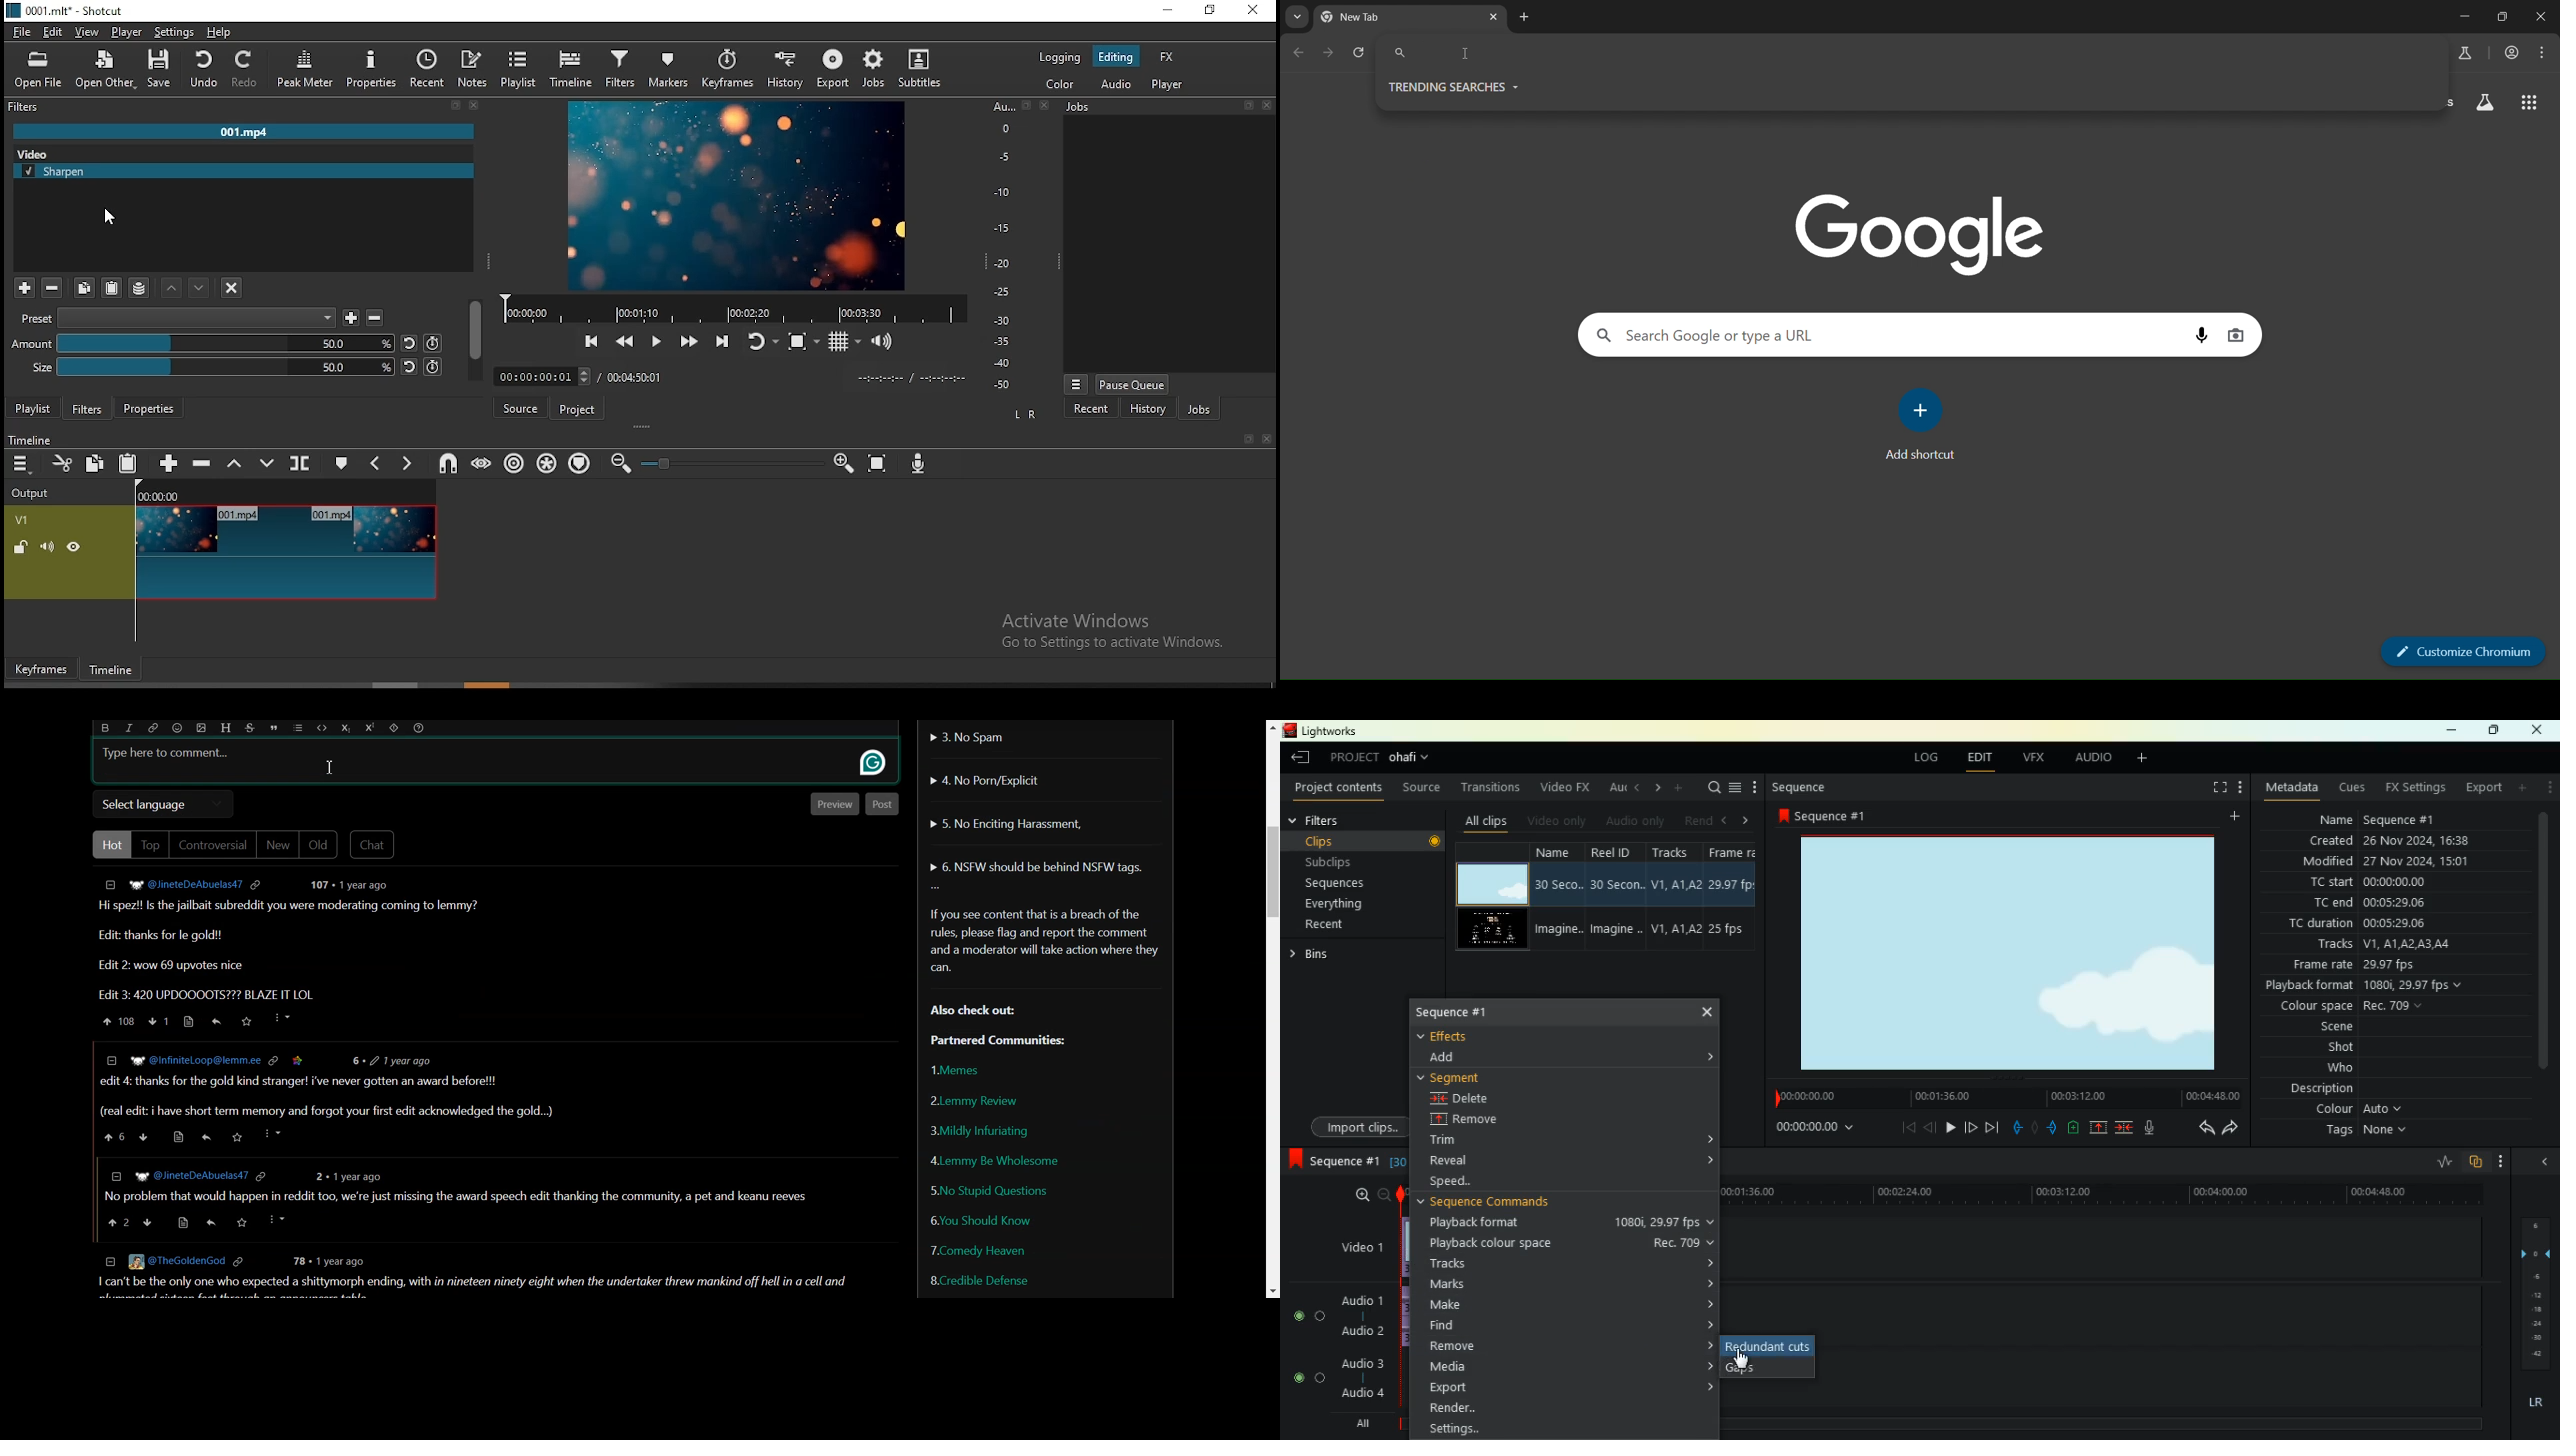 This screenshot has height=1456, width=2576. I want to click on Bold, so click(106, 728).